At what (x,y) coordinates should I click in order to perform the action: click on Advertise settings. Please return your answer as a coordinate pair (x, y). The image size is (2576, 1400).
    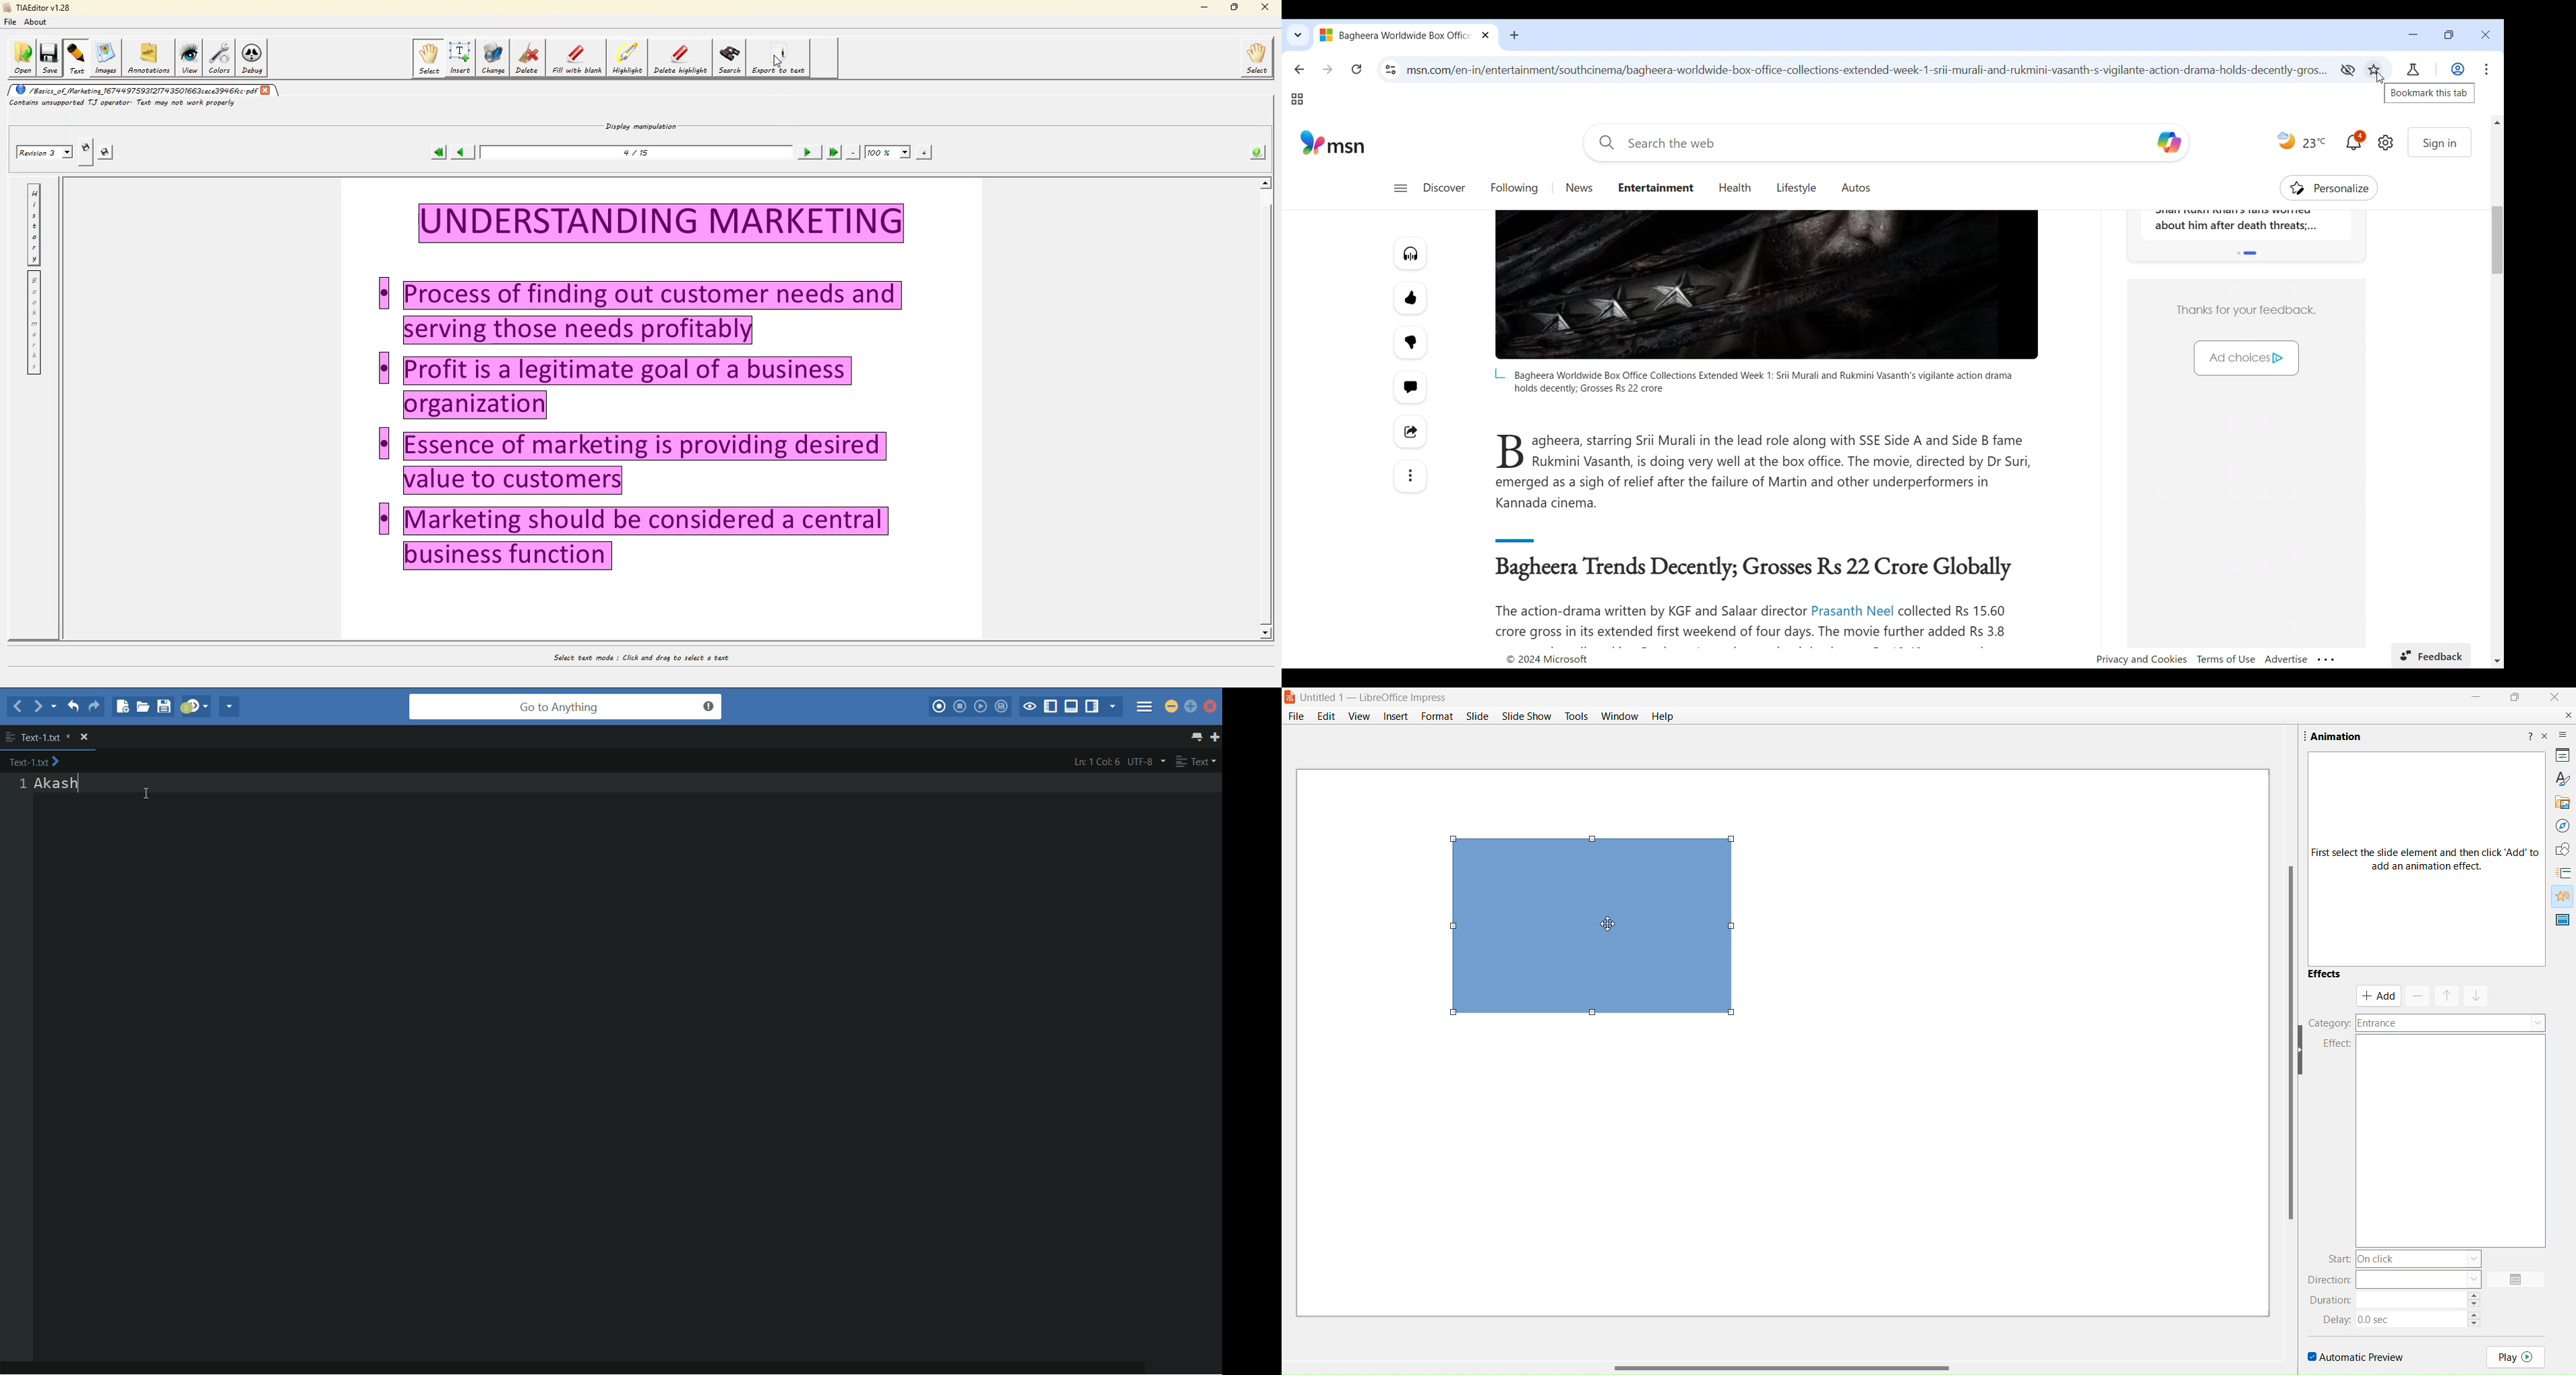
    Looking at the image, I should click on (2286, 659).